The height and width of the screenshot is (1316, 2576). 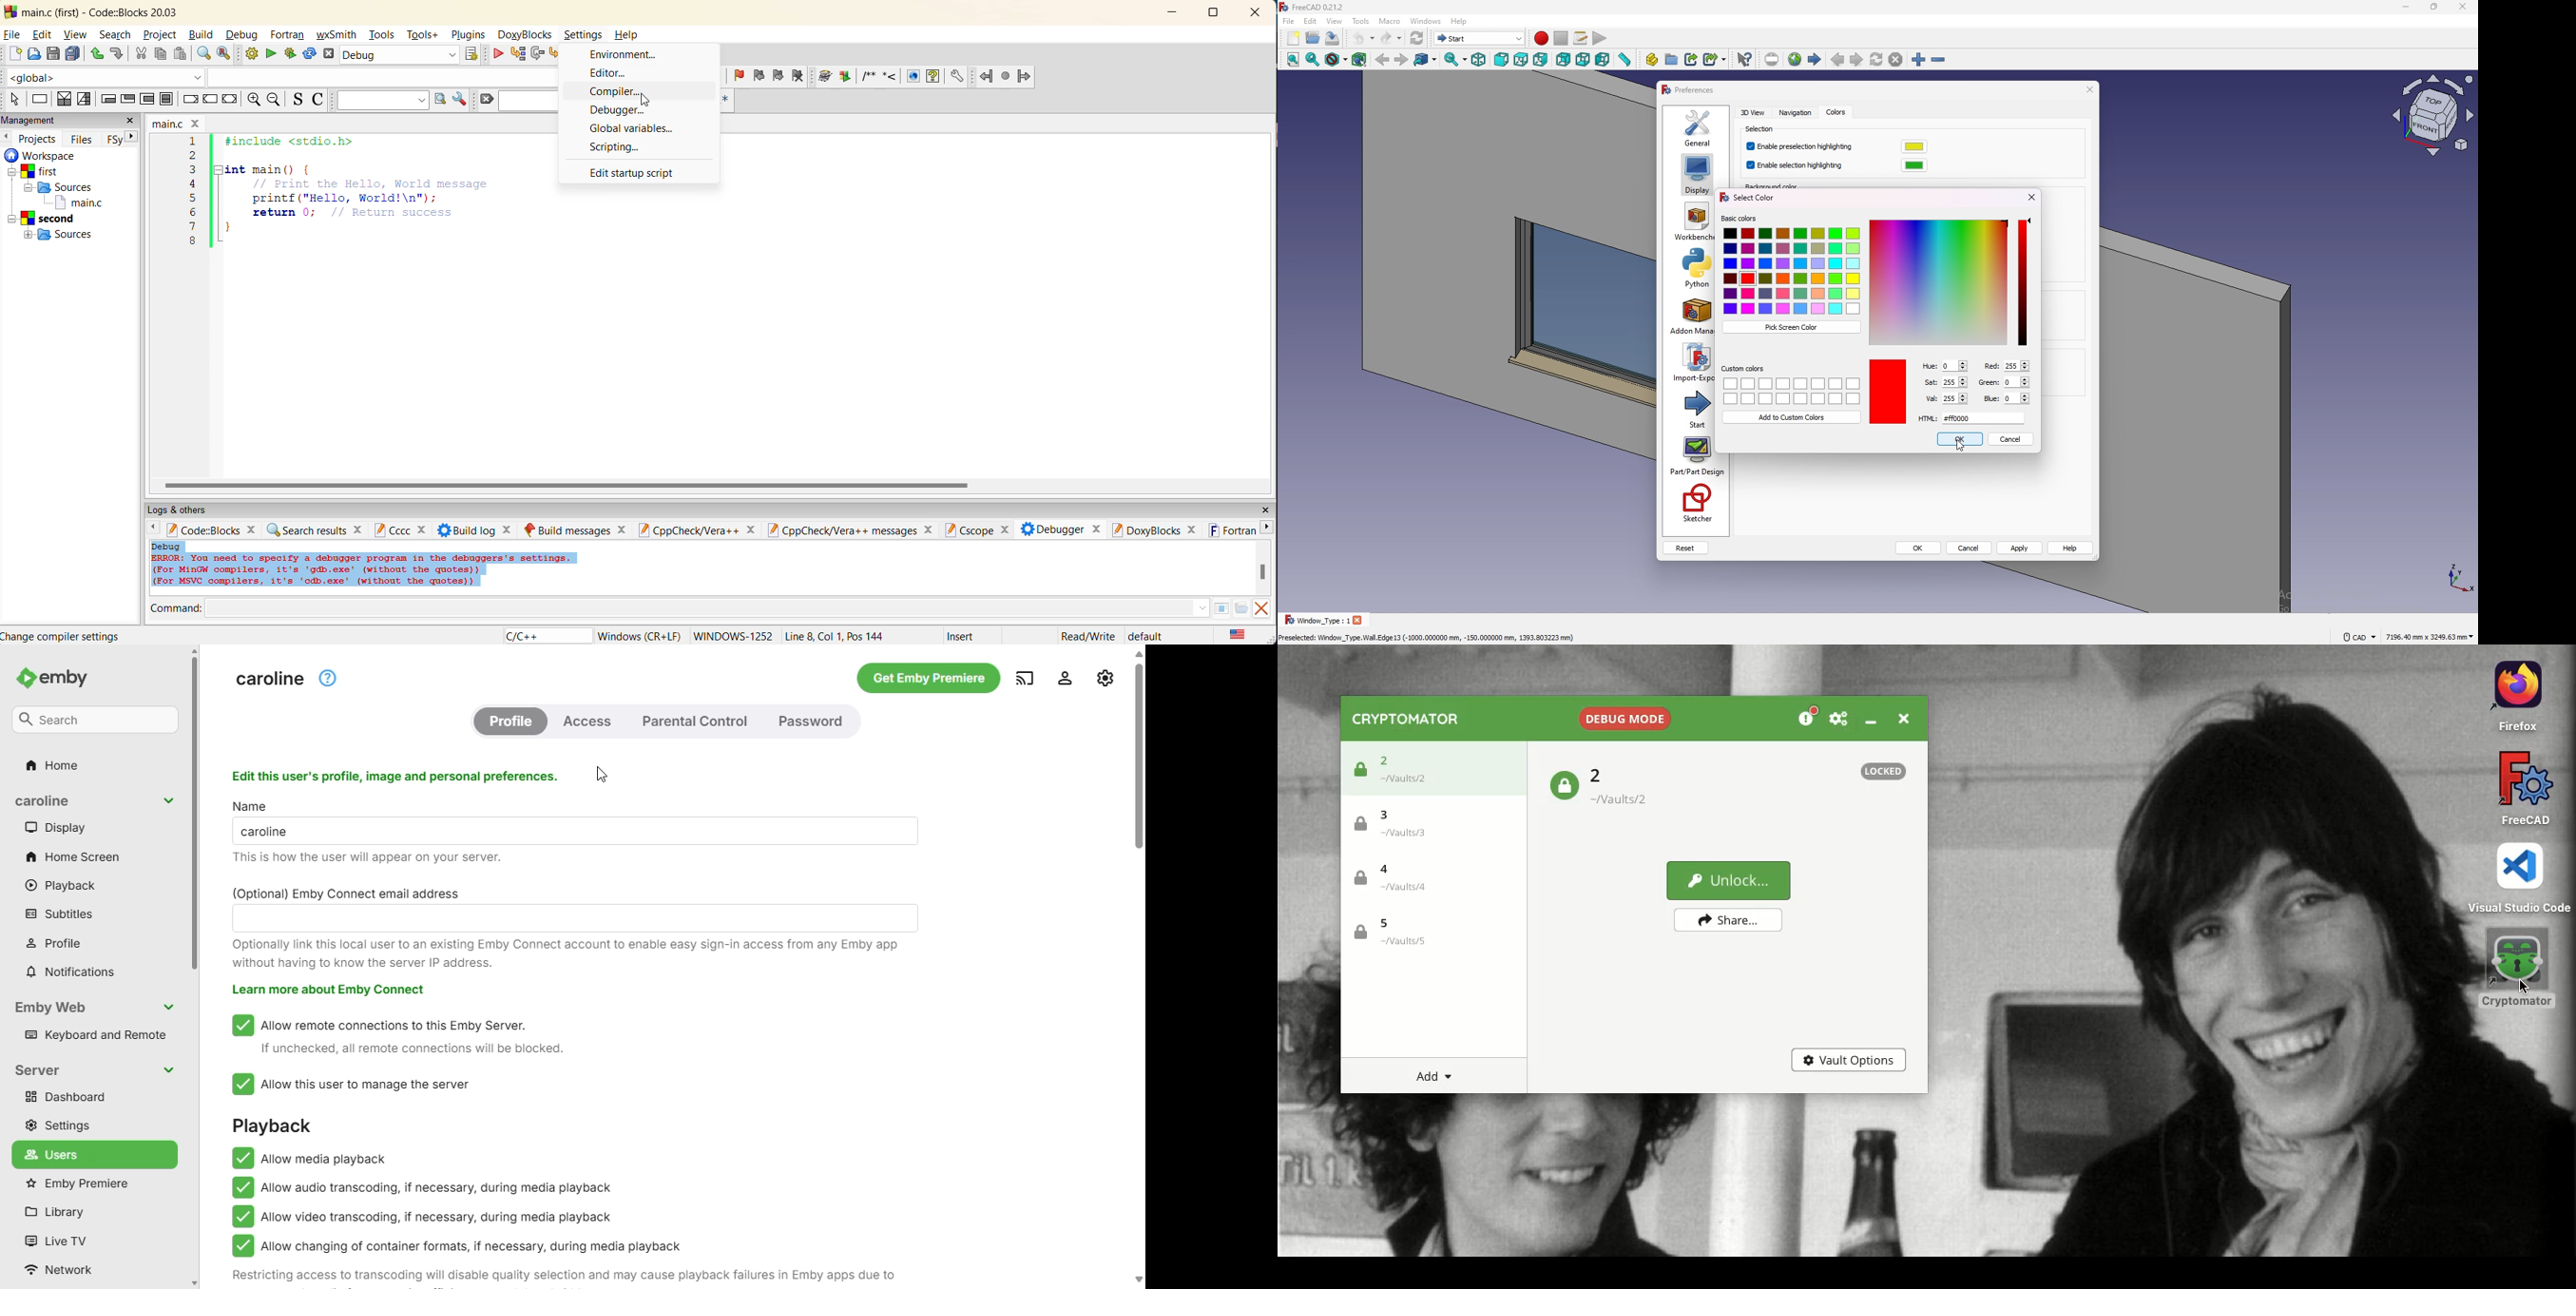 What do you see at coordinates (1417, 38) in the screenshot?
I see `refresh` at bounding box center [1417, 38].